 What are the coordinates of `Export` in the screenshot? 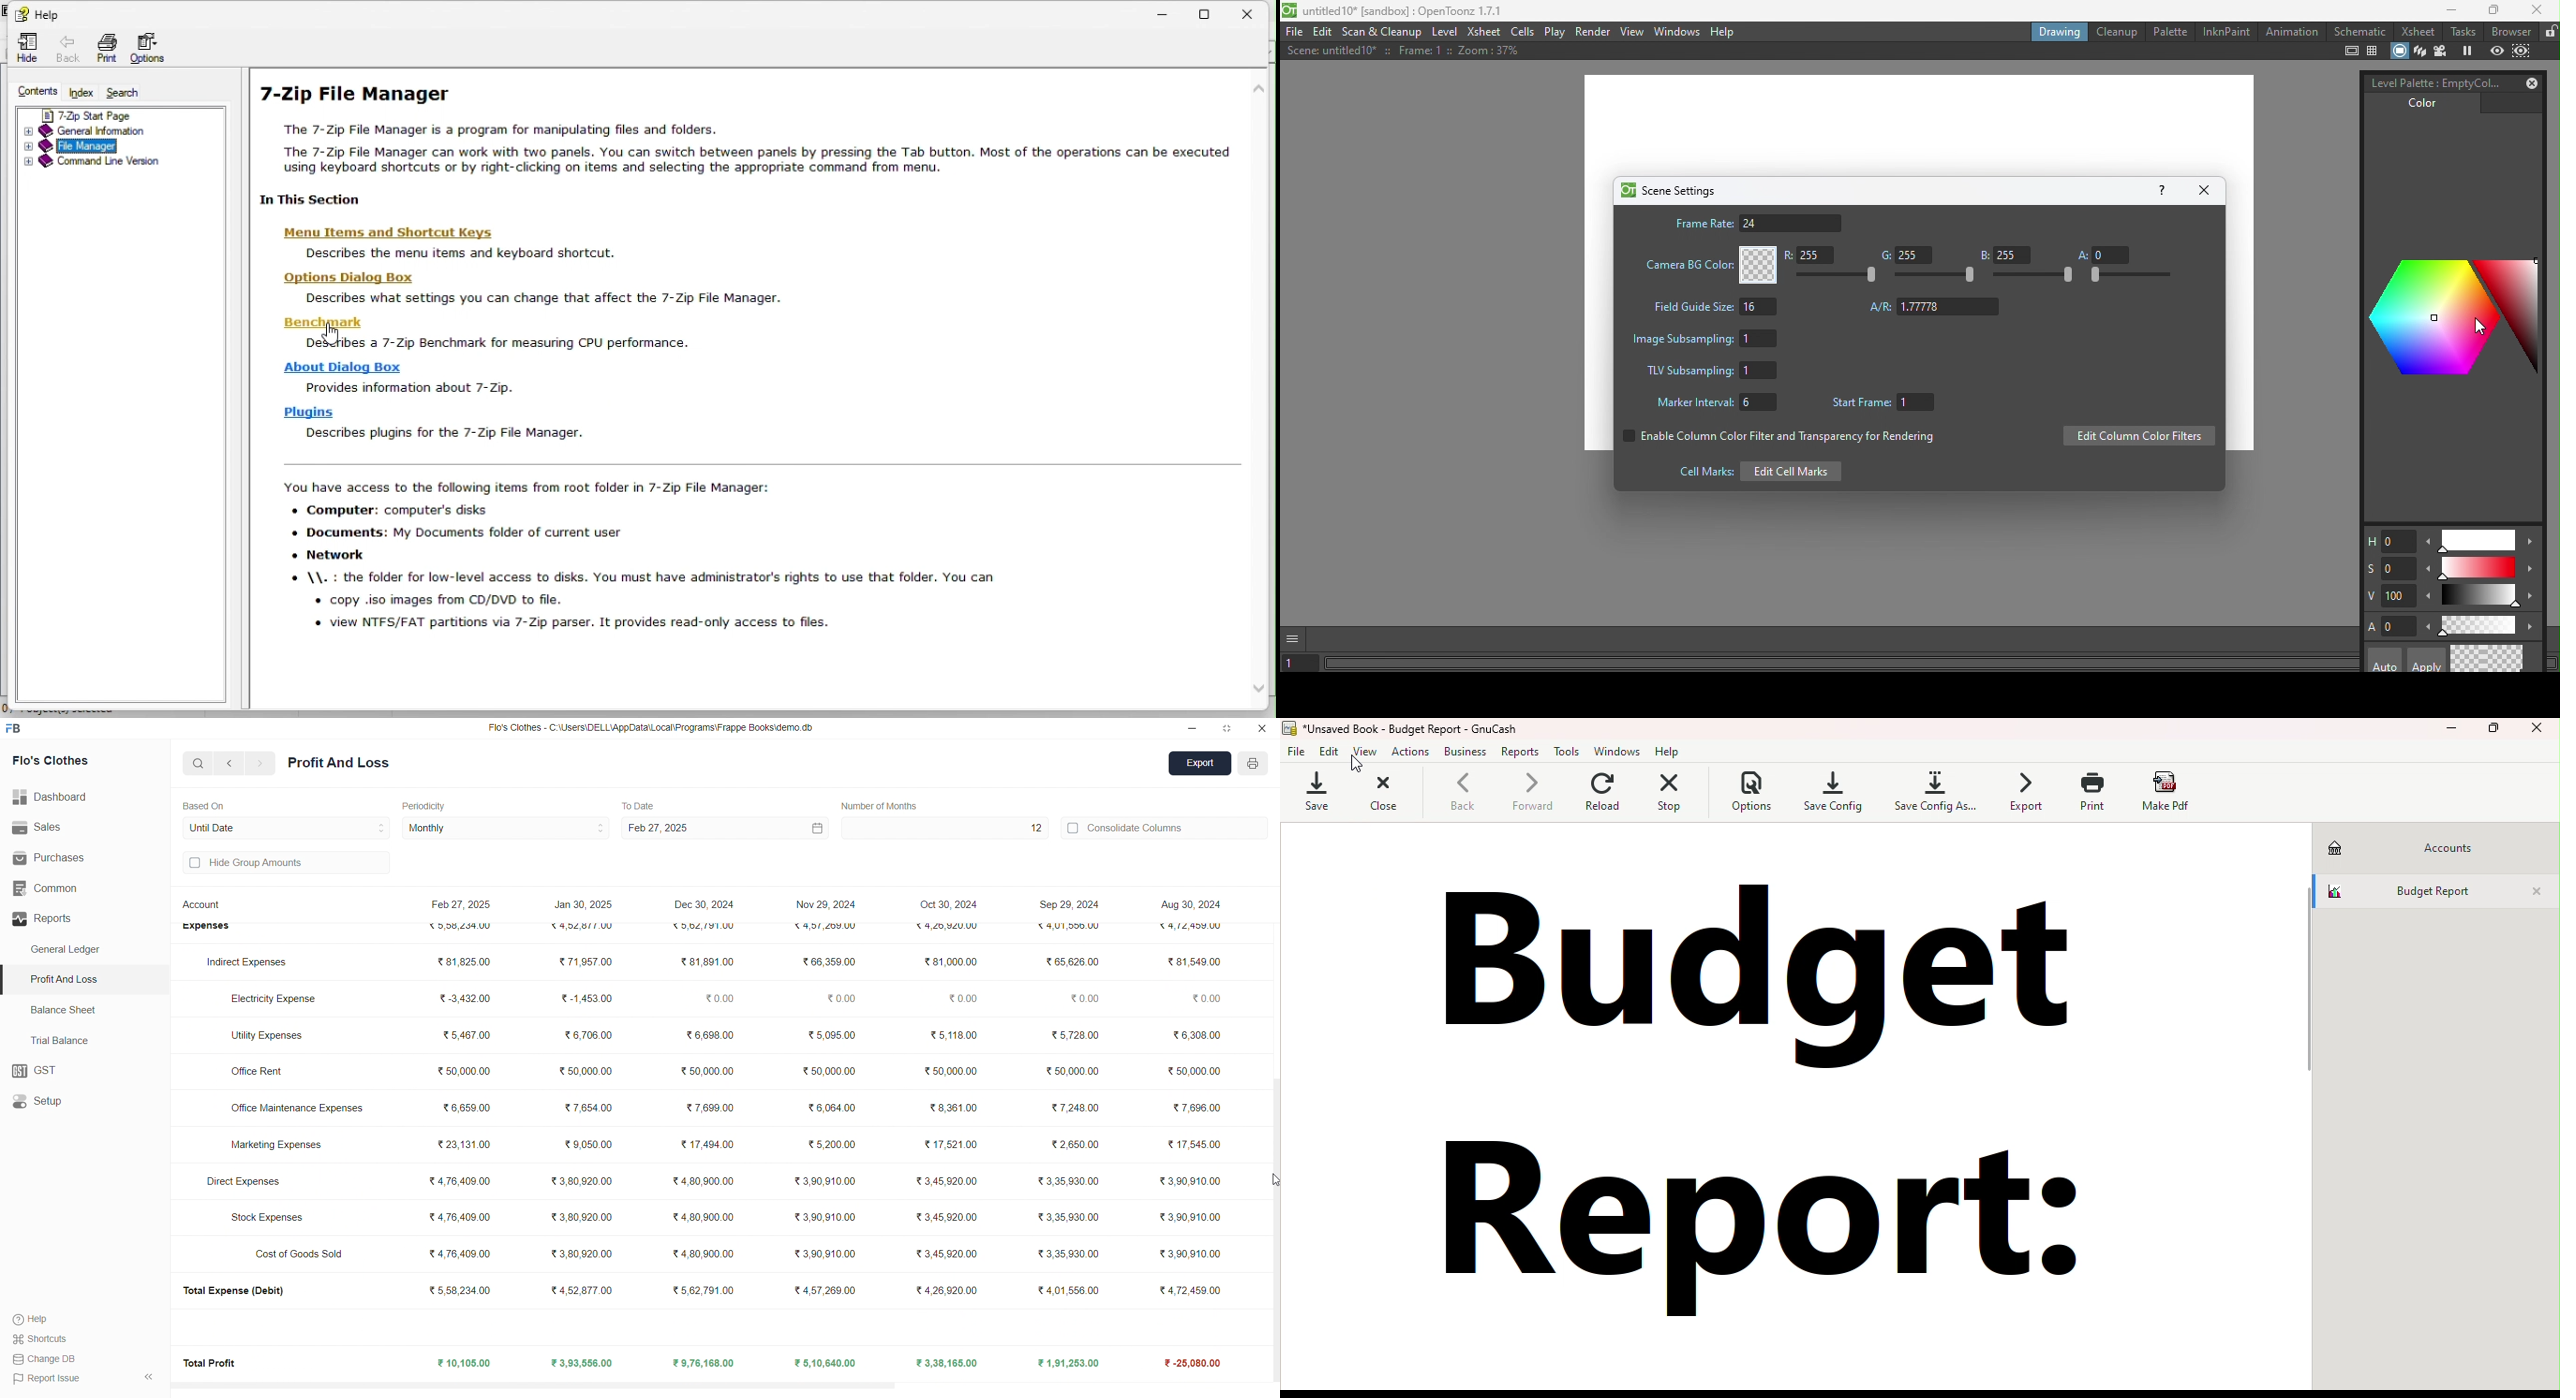 It's located at (1201, 765).